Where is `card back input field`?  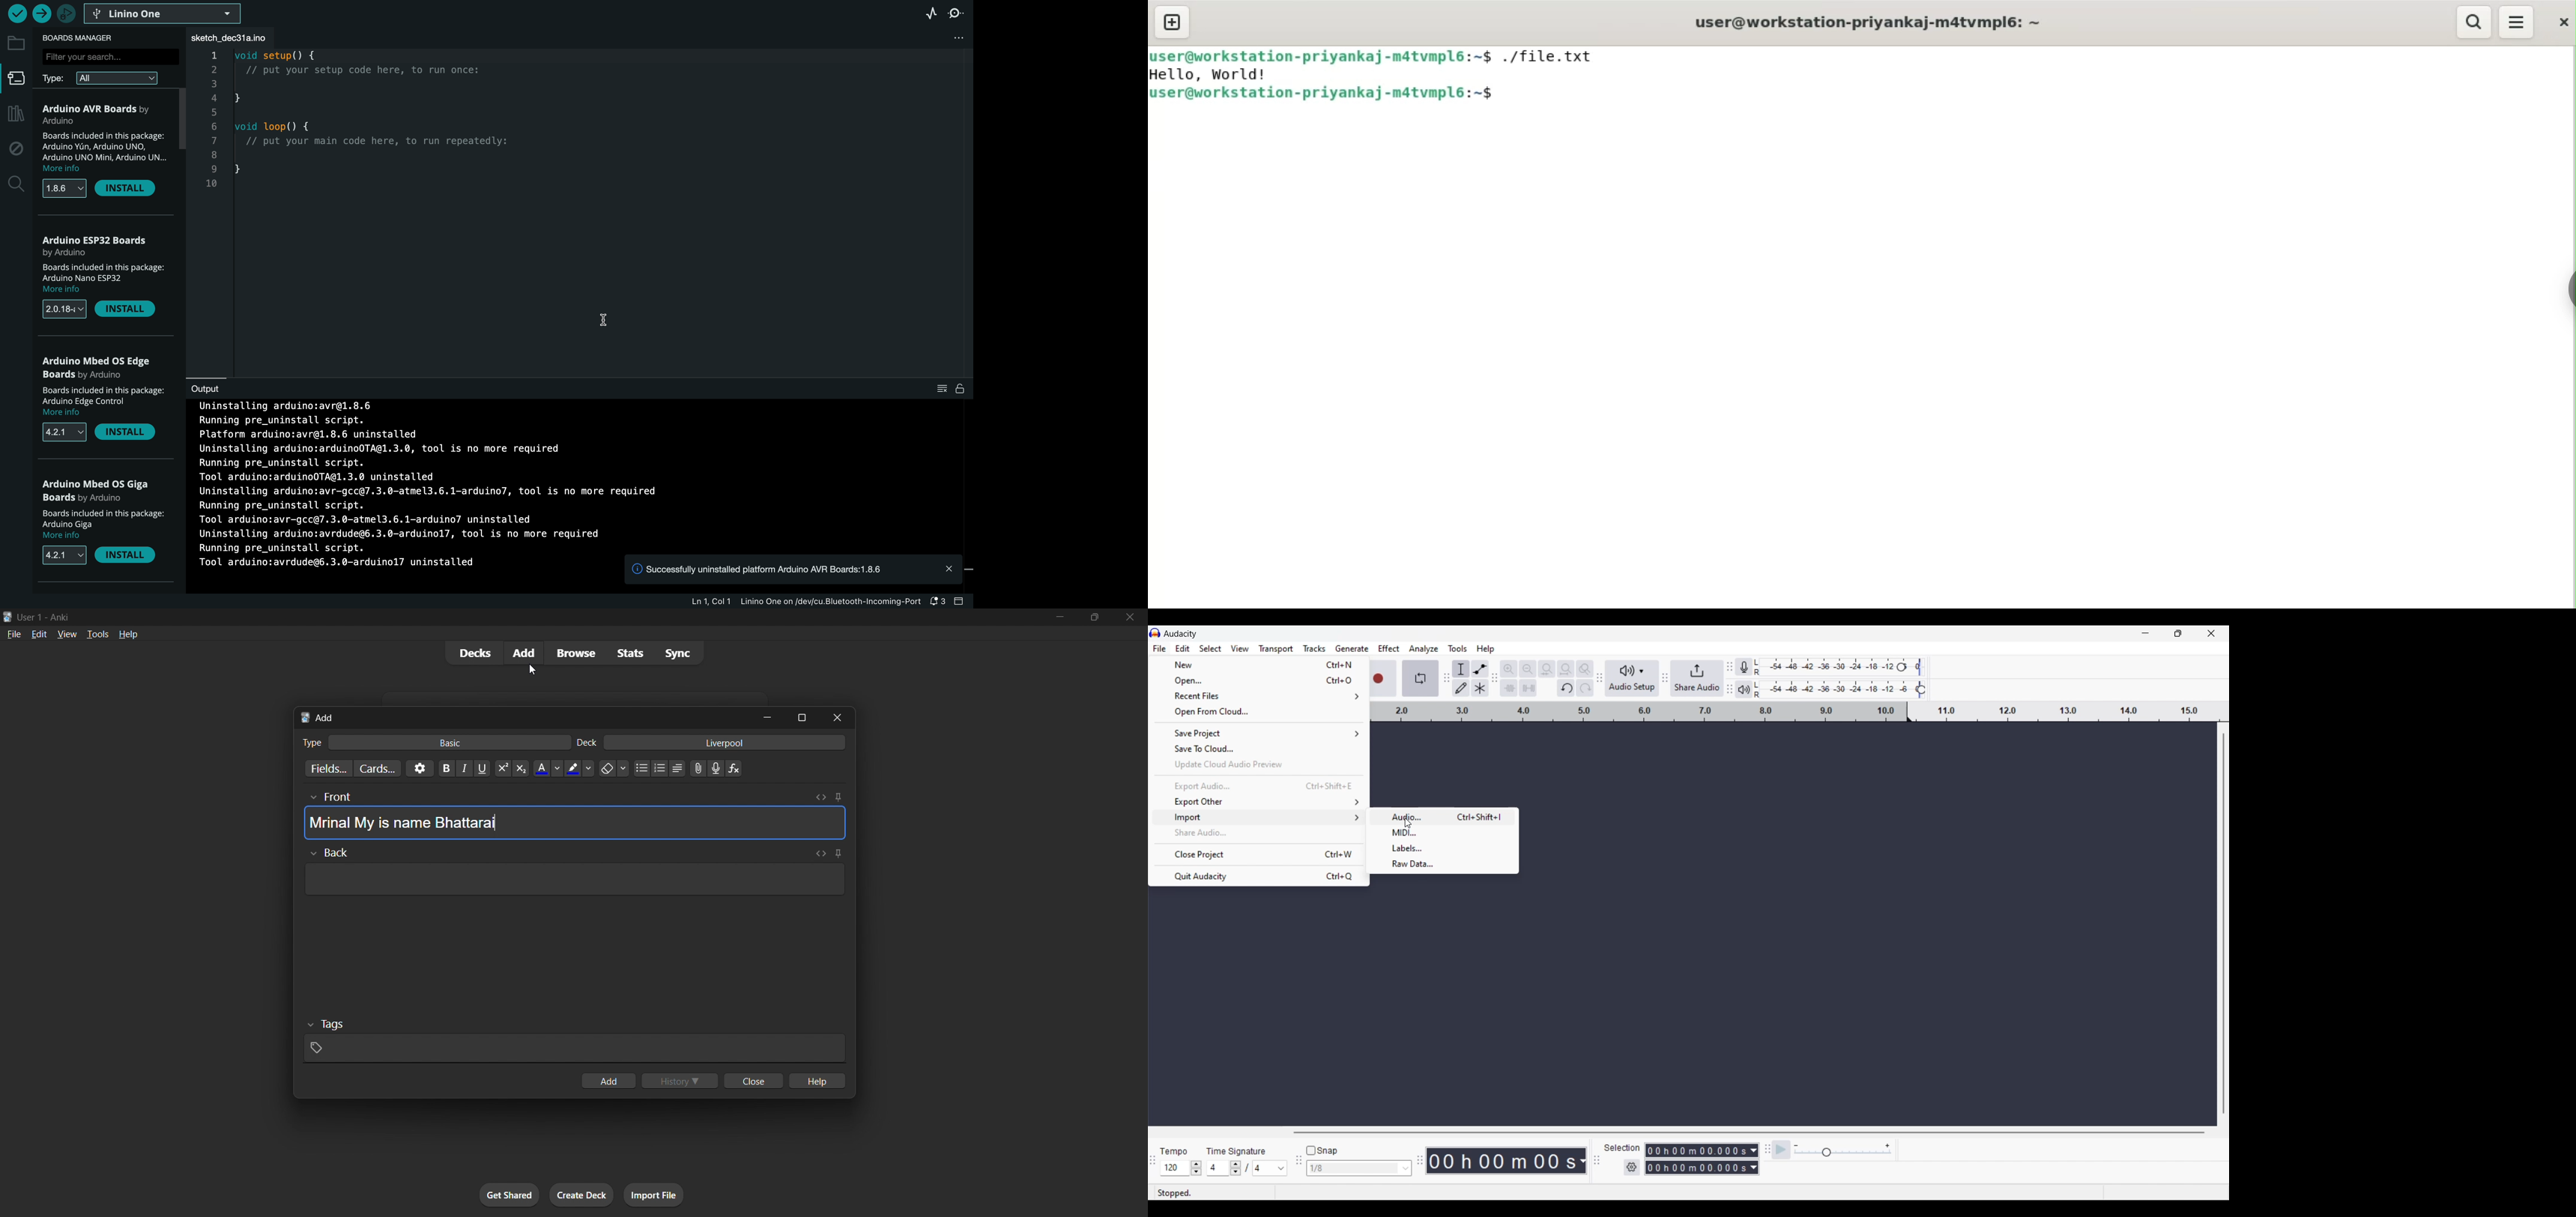 card back input field is located at coordinates (571, 877).